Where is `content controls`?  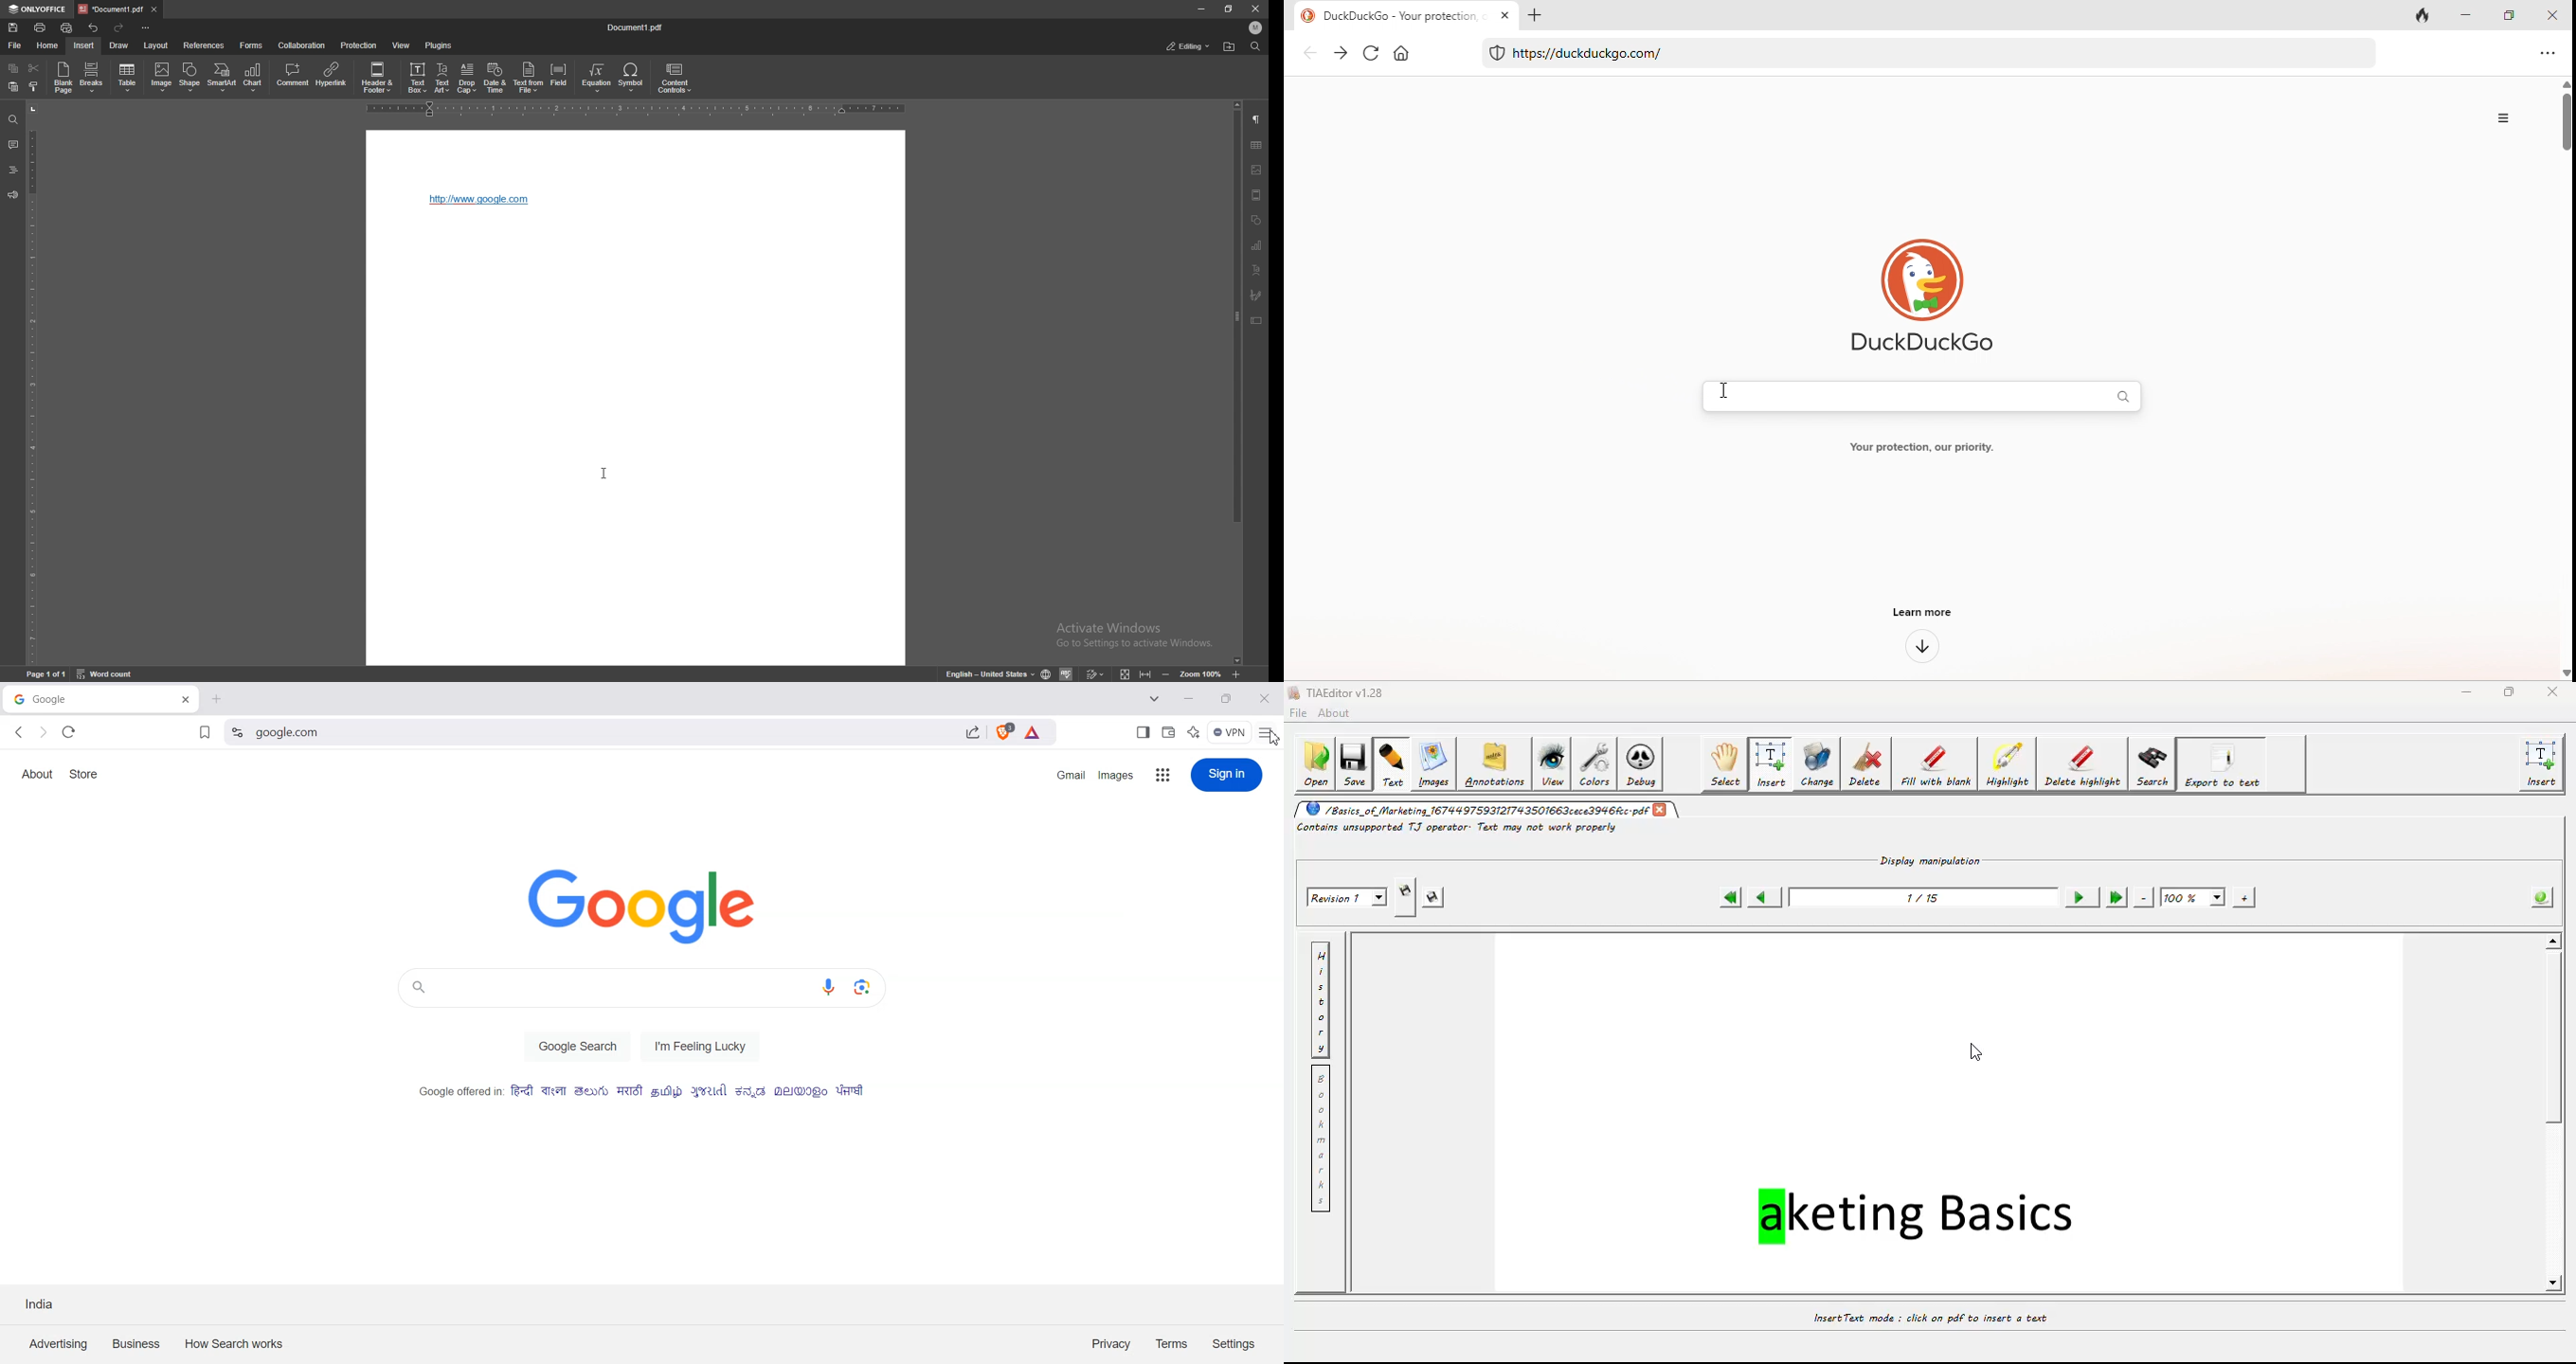 content controls is located at coordinates (675, 77).